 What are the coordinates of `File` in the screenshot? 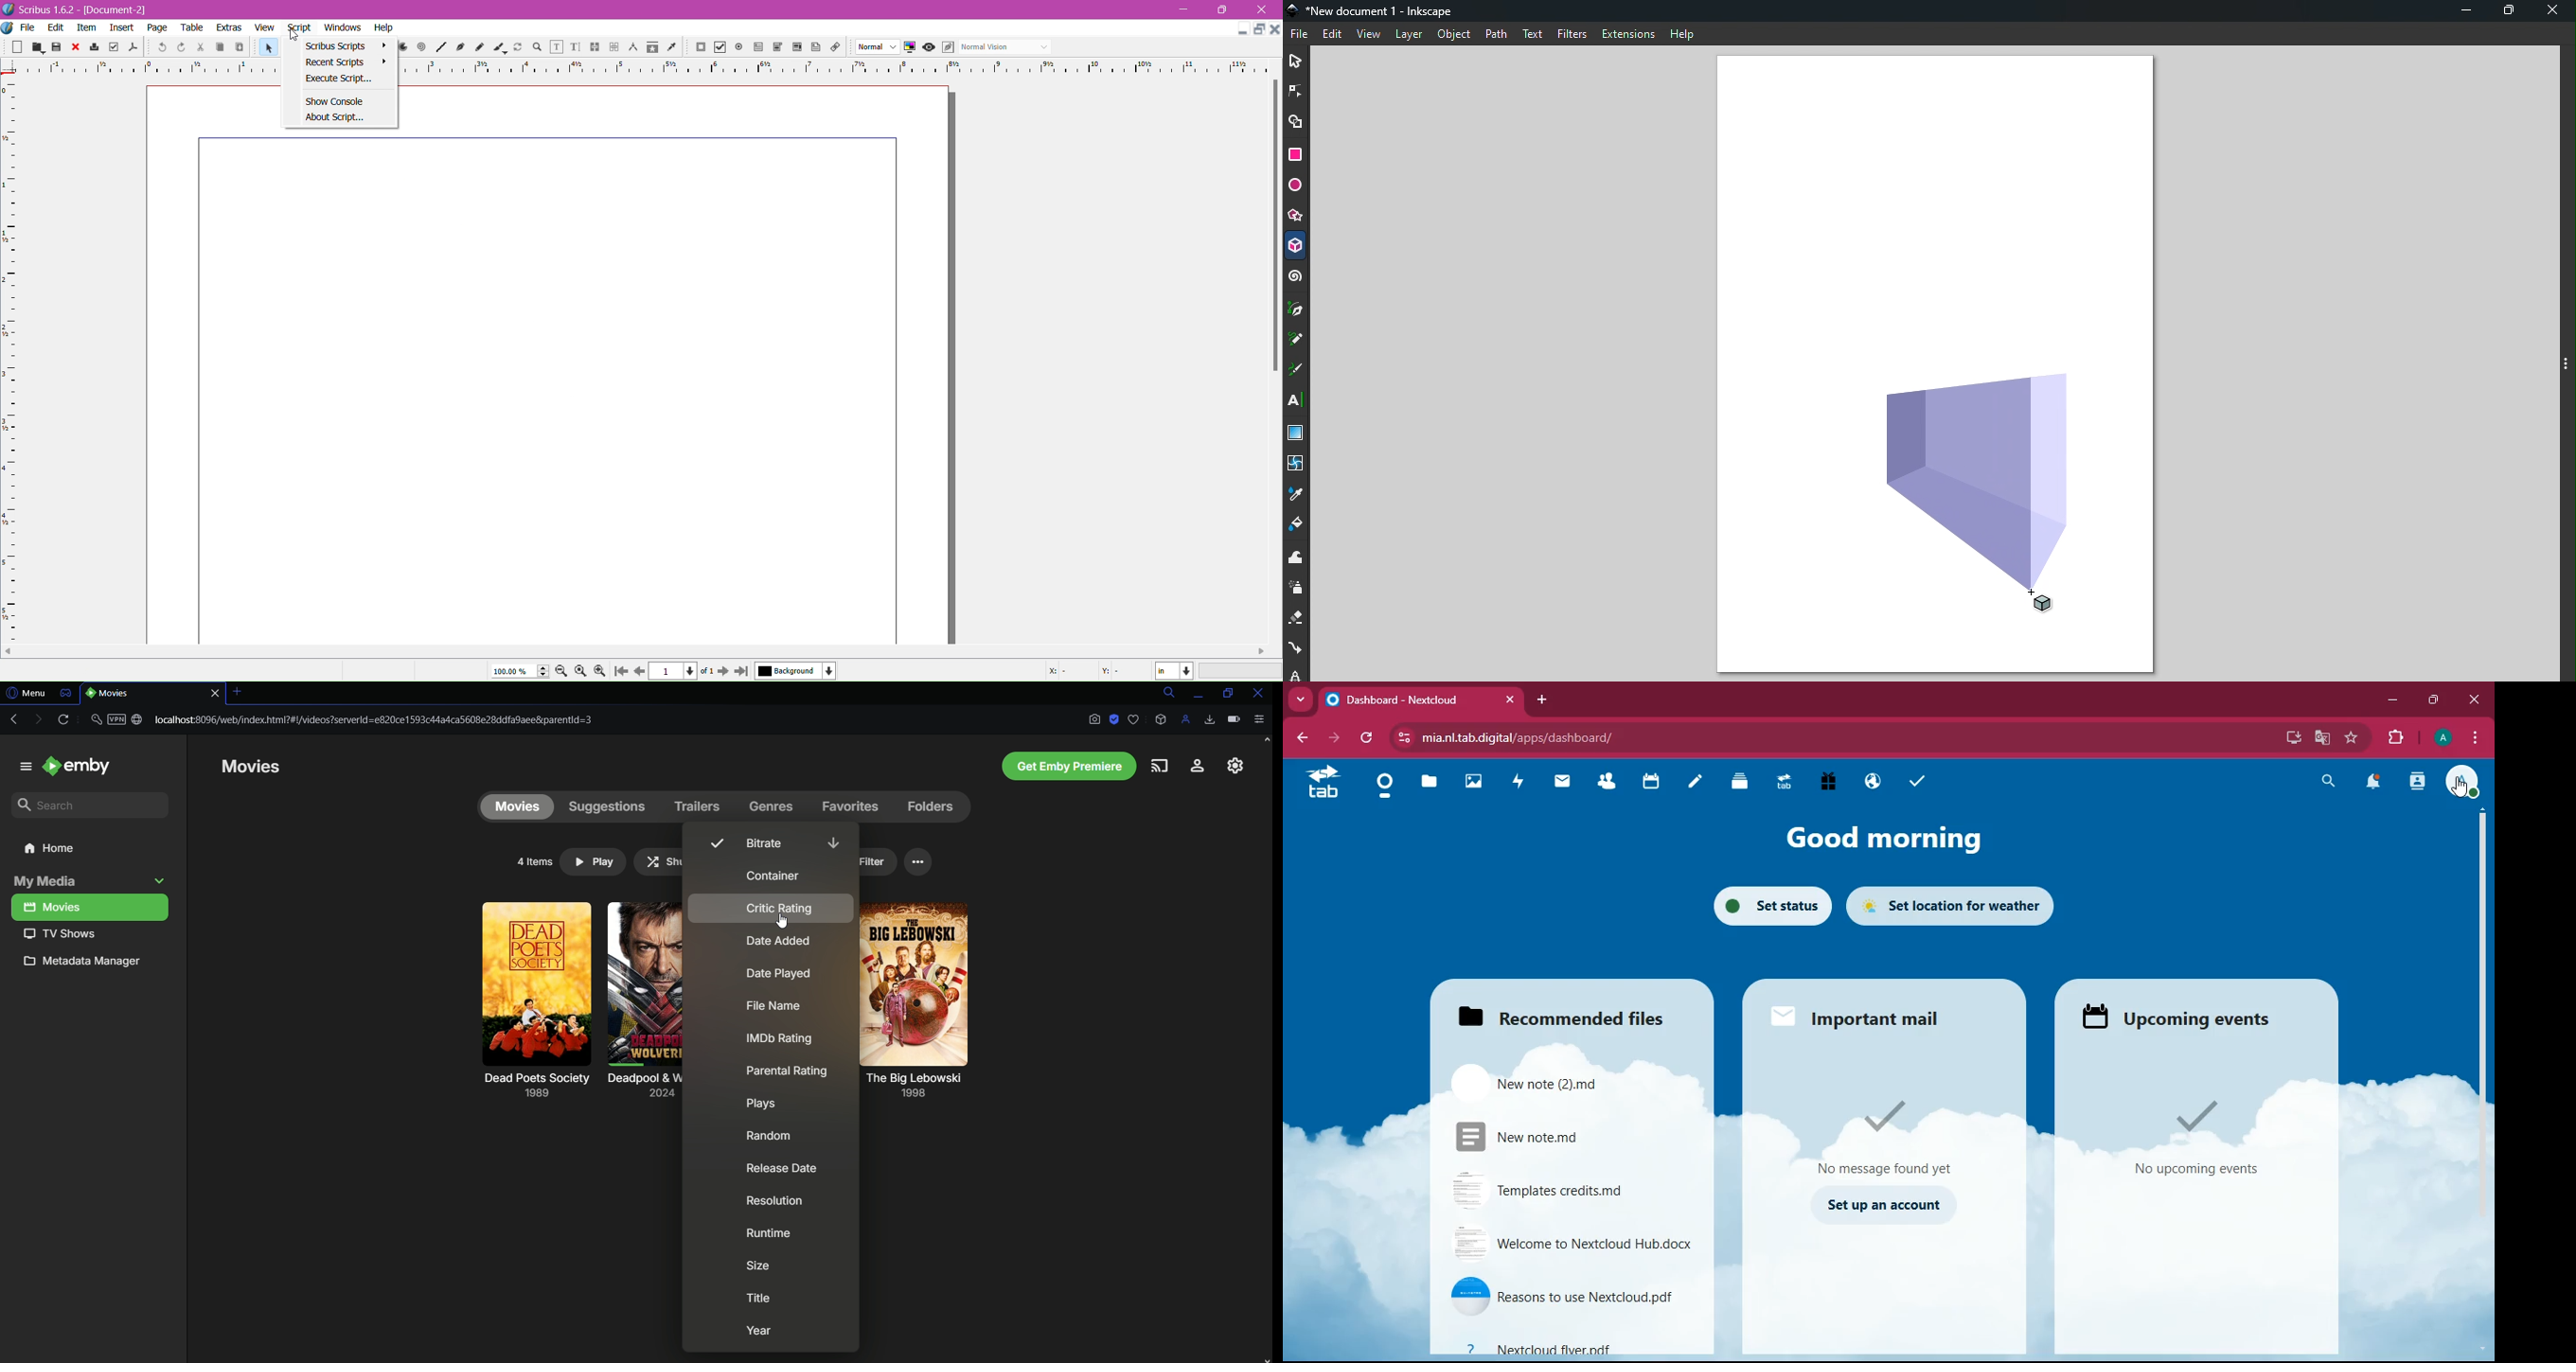 It's located at (29, 28).